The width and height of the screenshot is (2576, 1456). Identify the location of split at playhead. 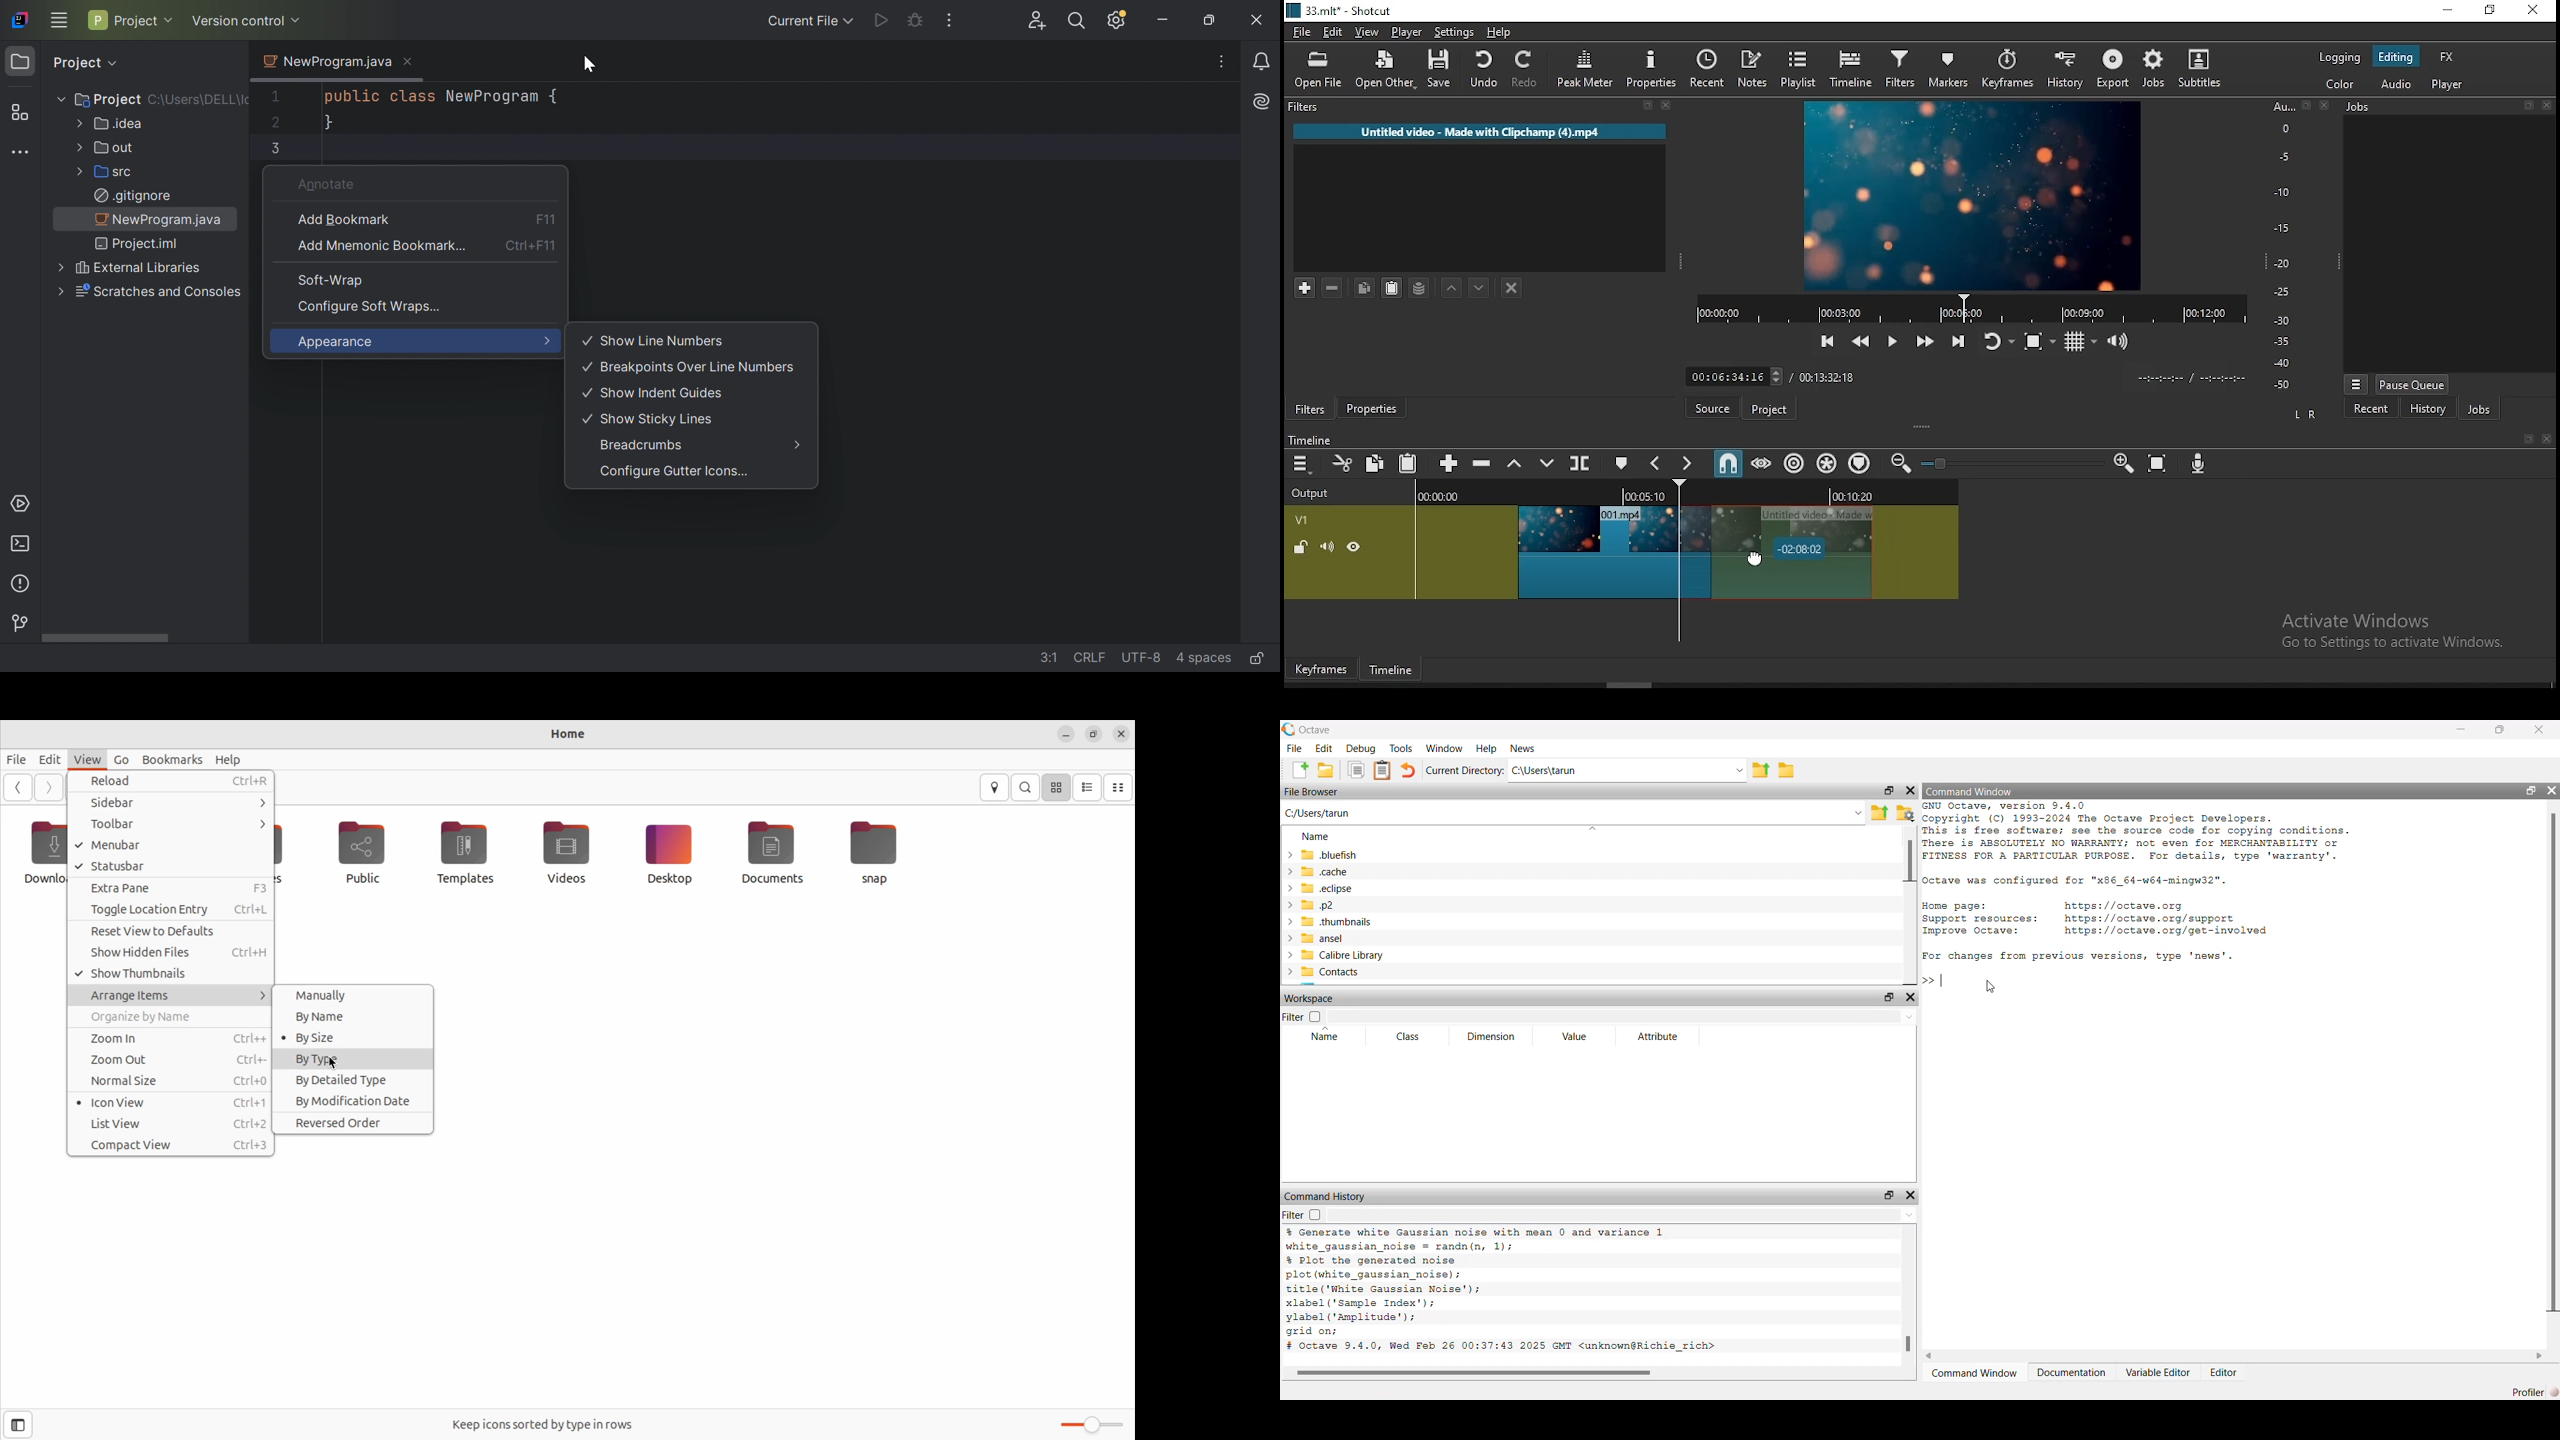
(1582, 465).